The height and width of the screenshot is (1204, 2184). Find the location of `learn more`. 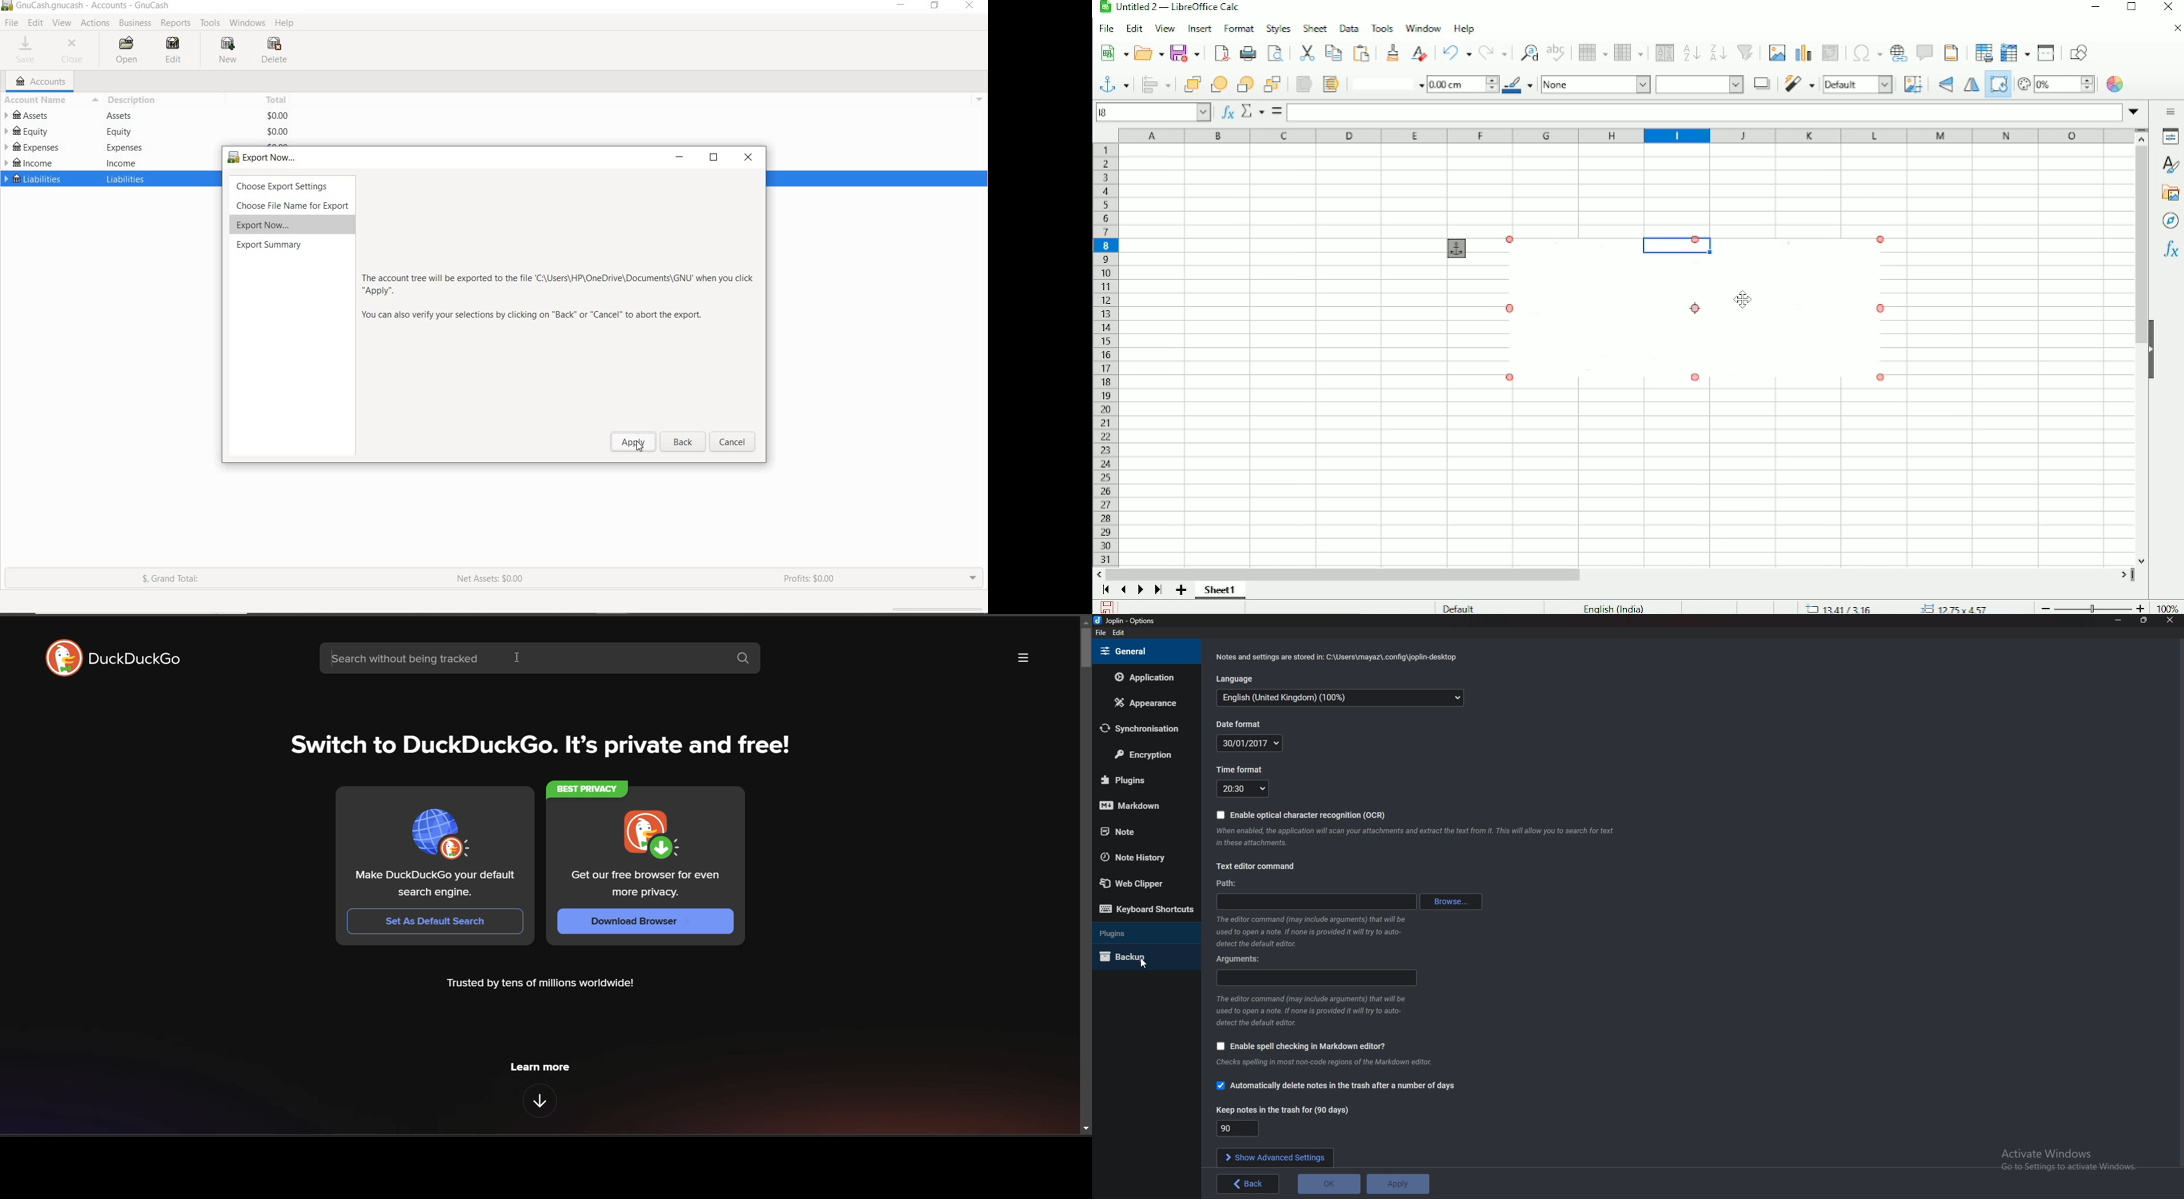

learn more is located at coordinates (542, 1070).